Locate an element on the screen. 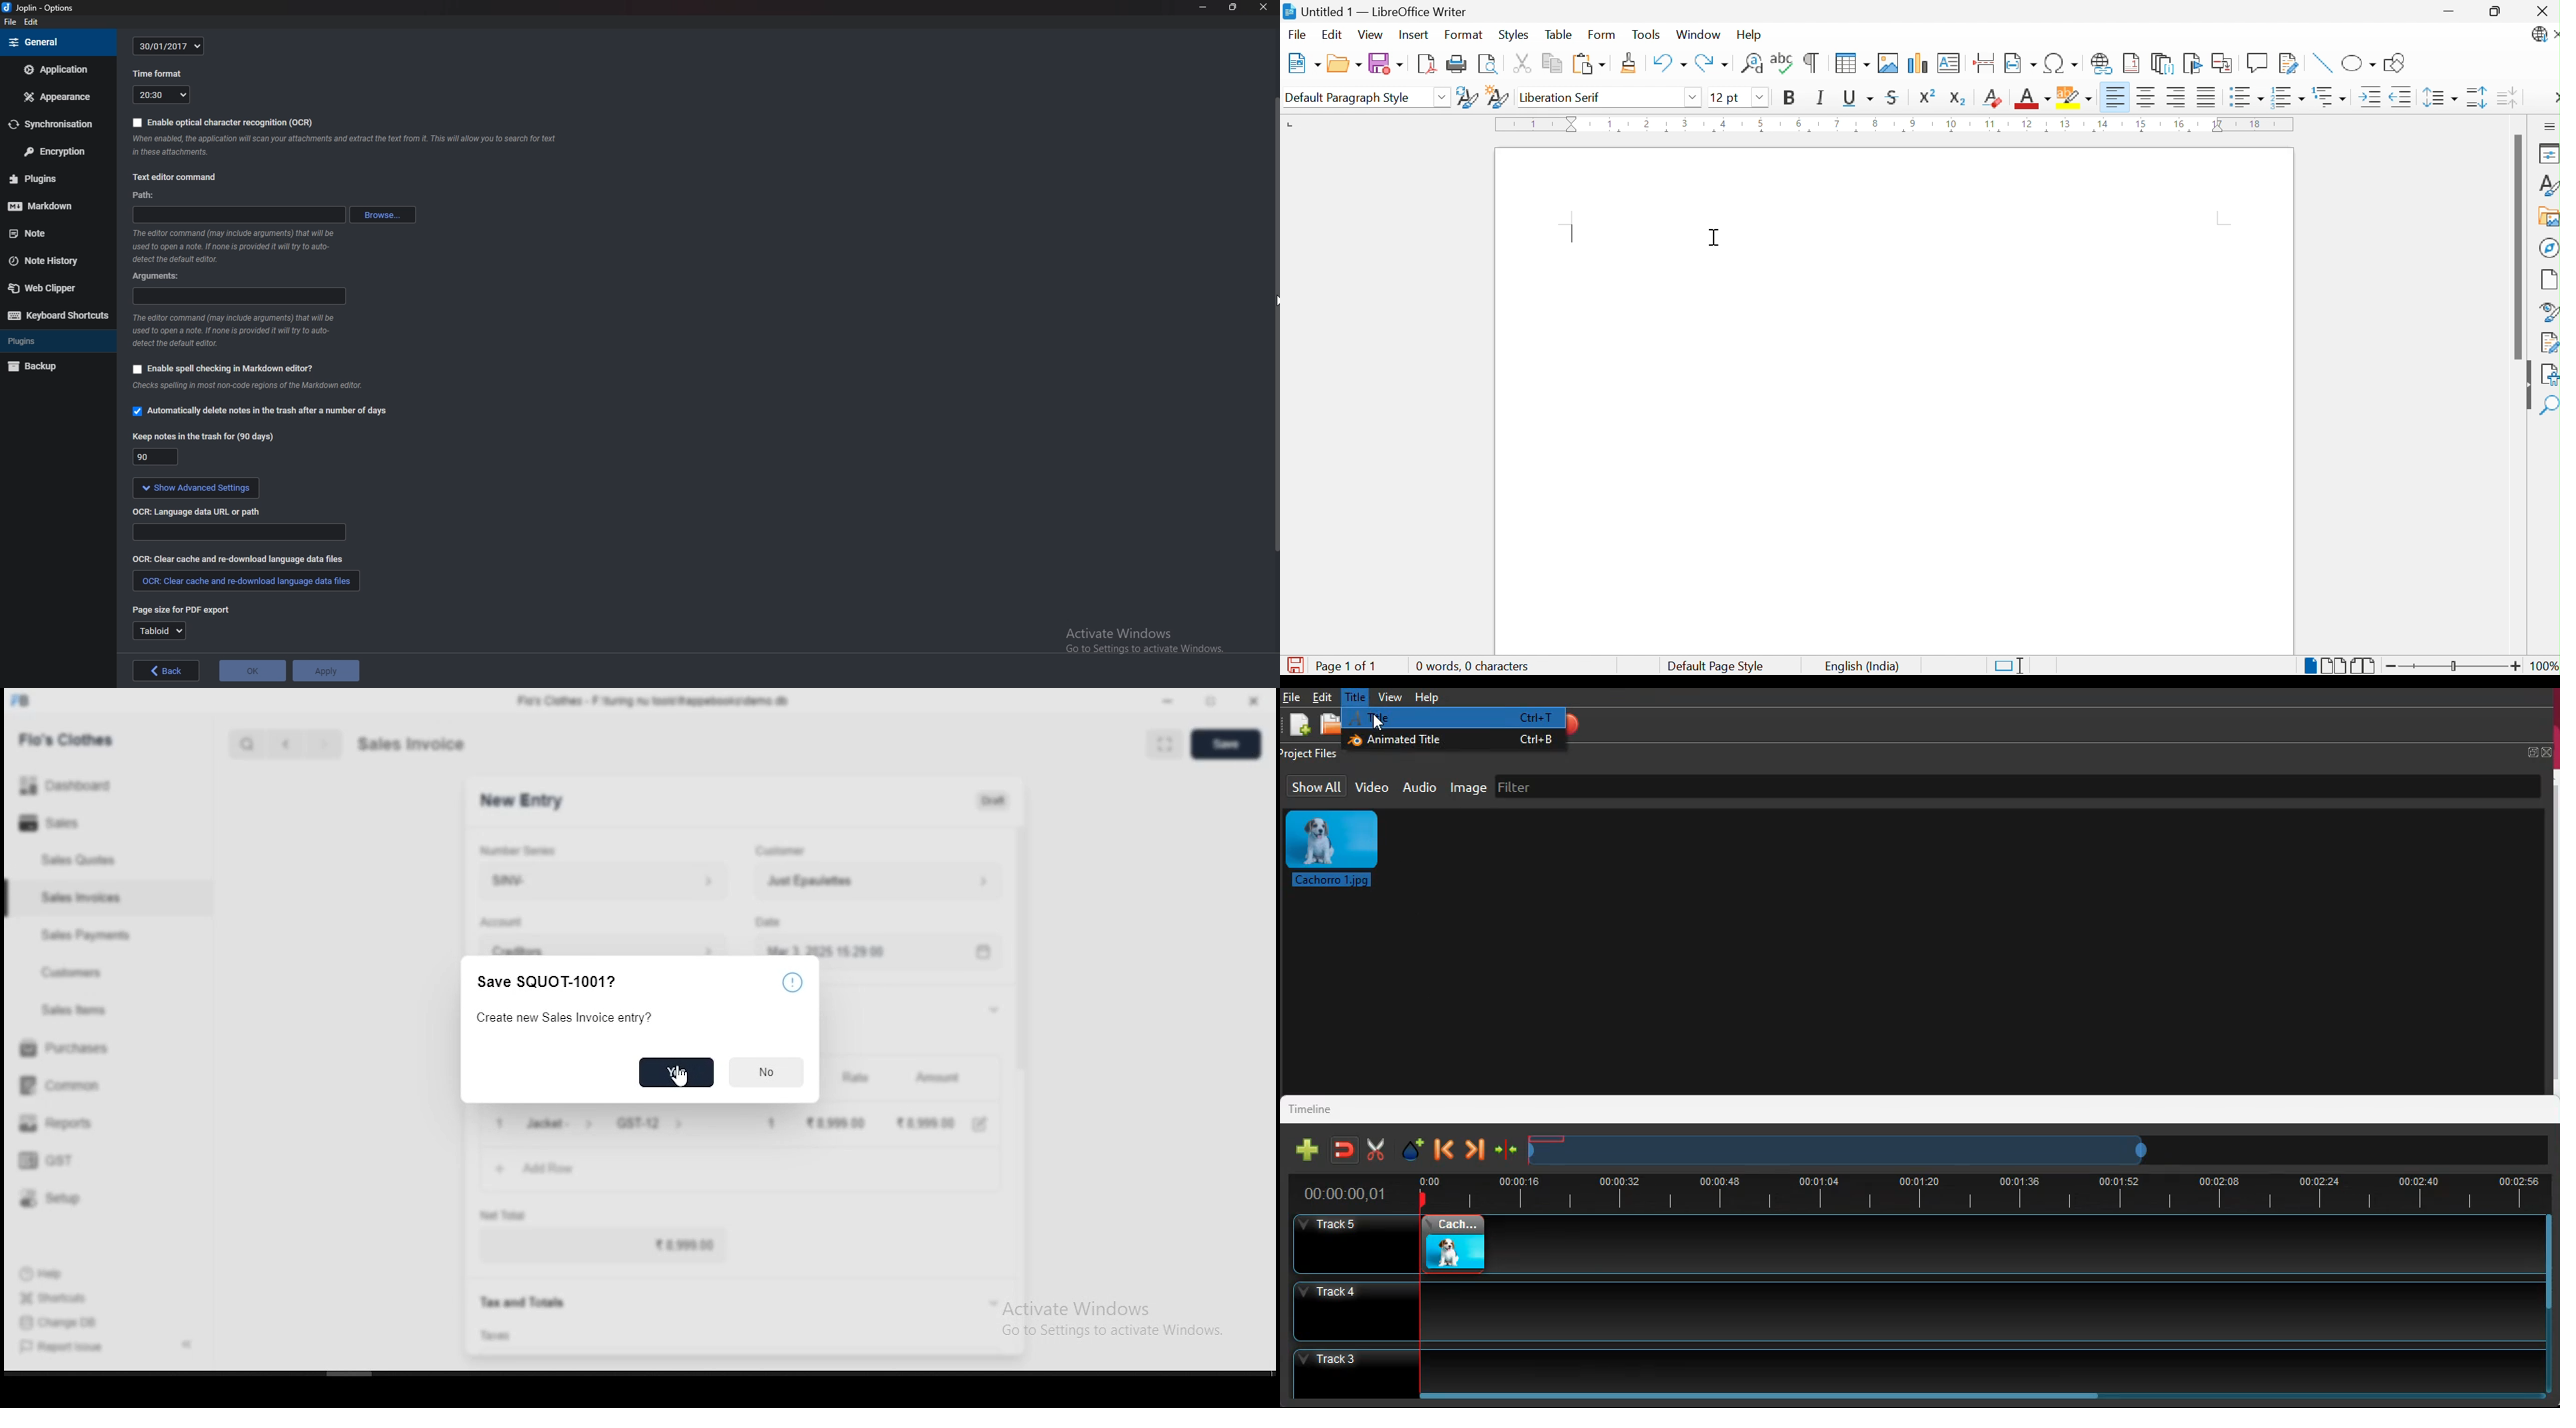  shortouts is located at coordinates (54, 1298).